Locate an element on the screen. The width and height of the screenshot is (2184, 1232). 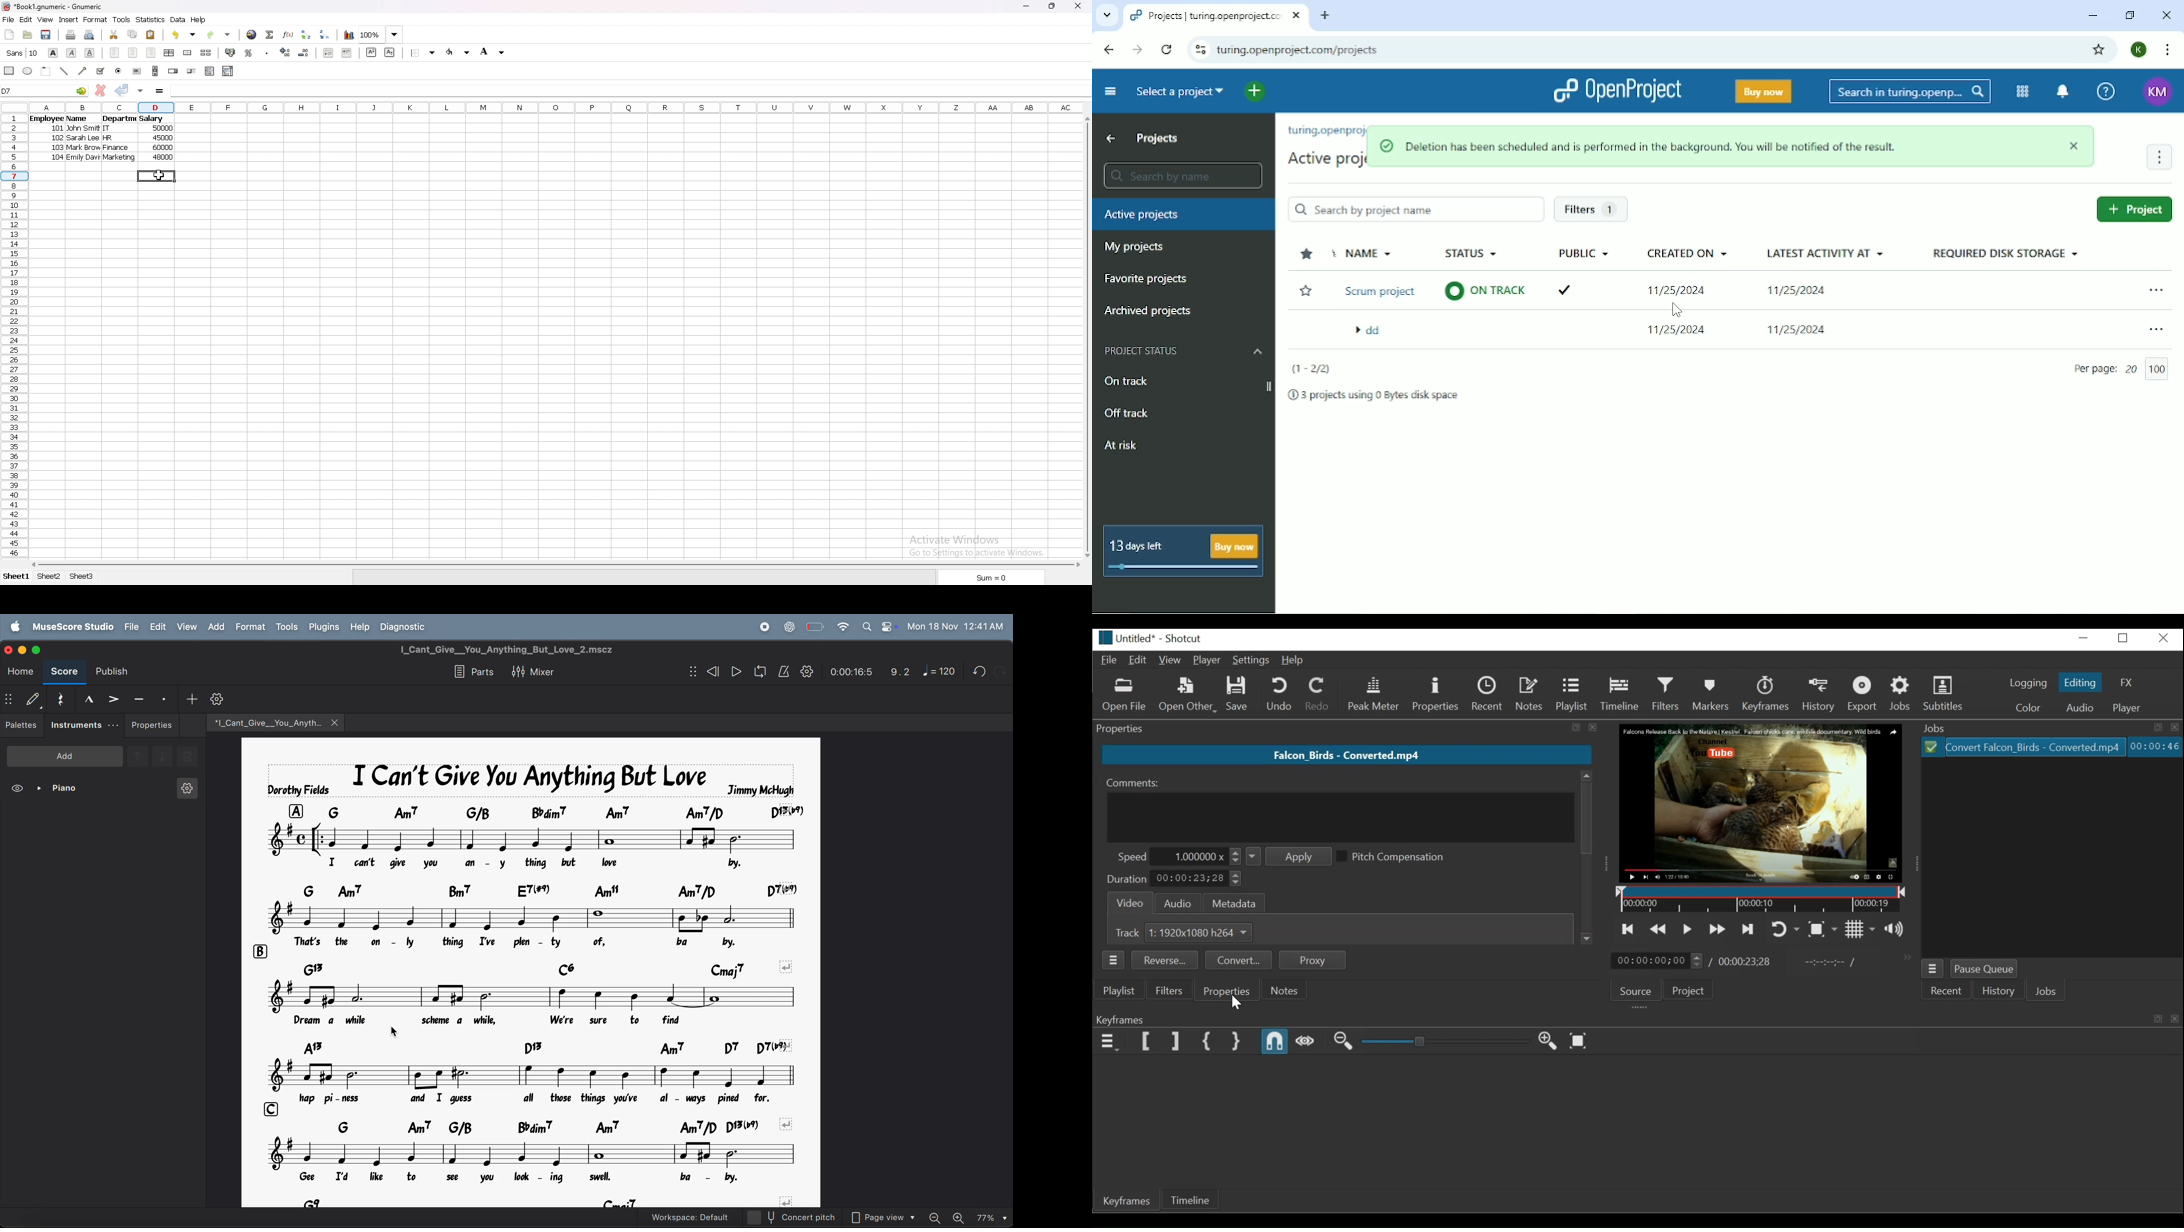
chord symbols is located at coordinates (554, 1046).